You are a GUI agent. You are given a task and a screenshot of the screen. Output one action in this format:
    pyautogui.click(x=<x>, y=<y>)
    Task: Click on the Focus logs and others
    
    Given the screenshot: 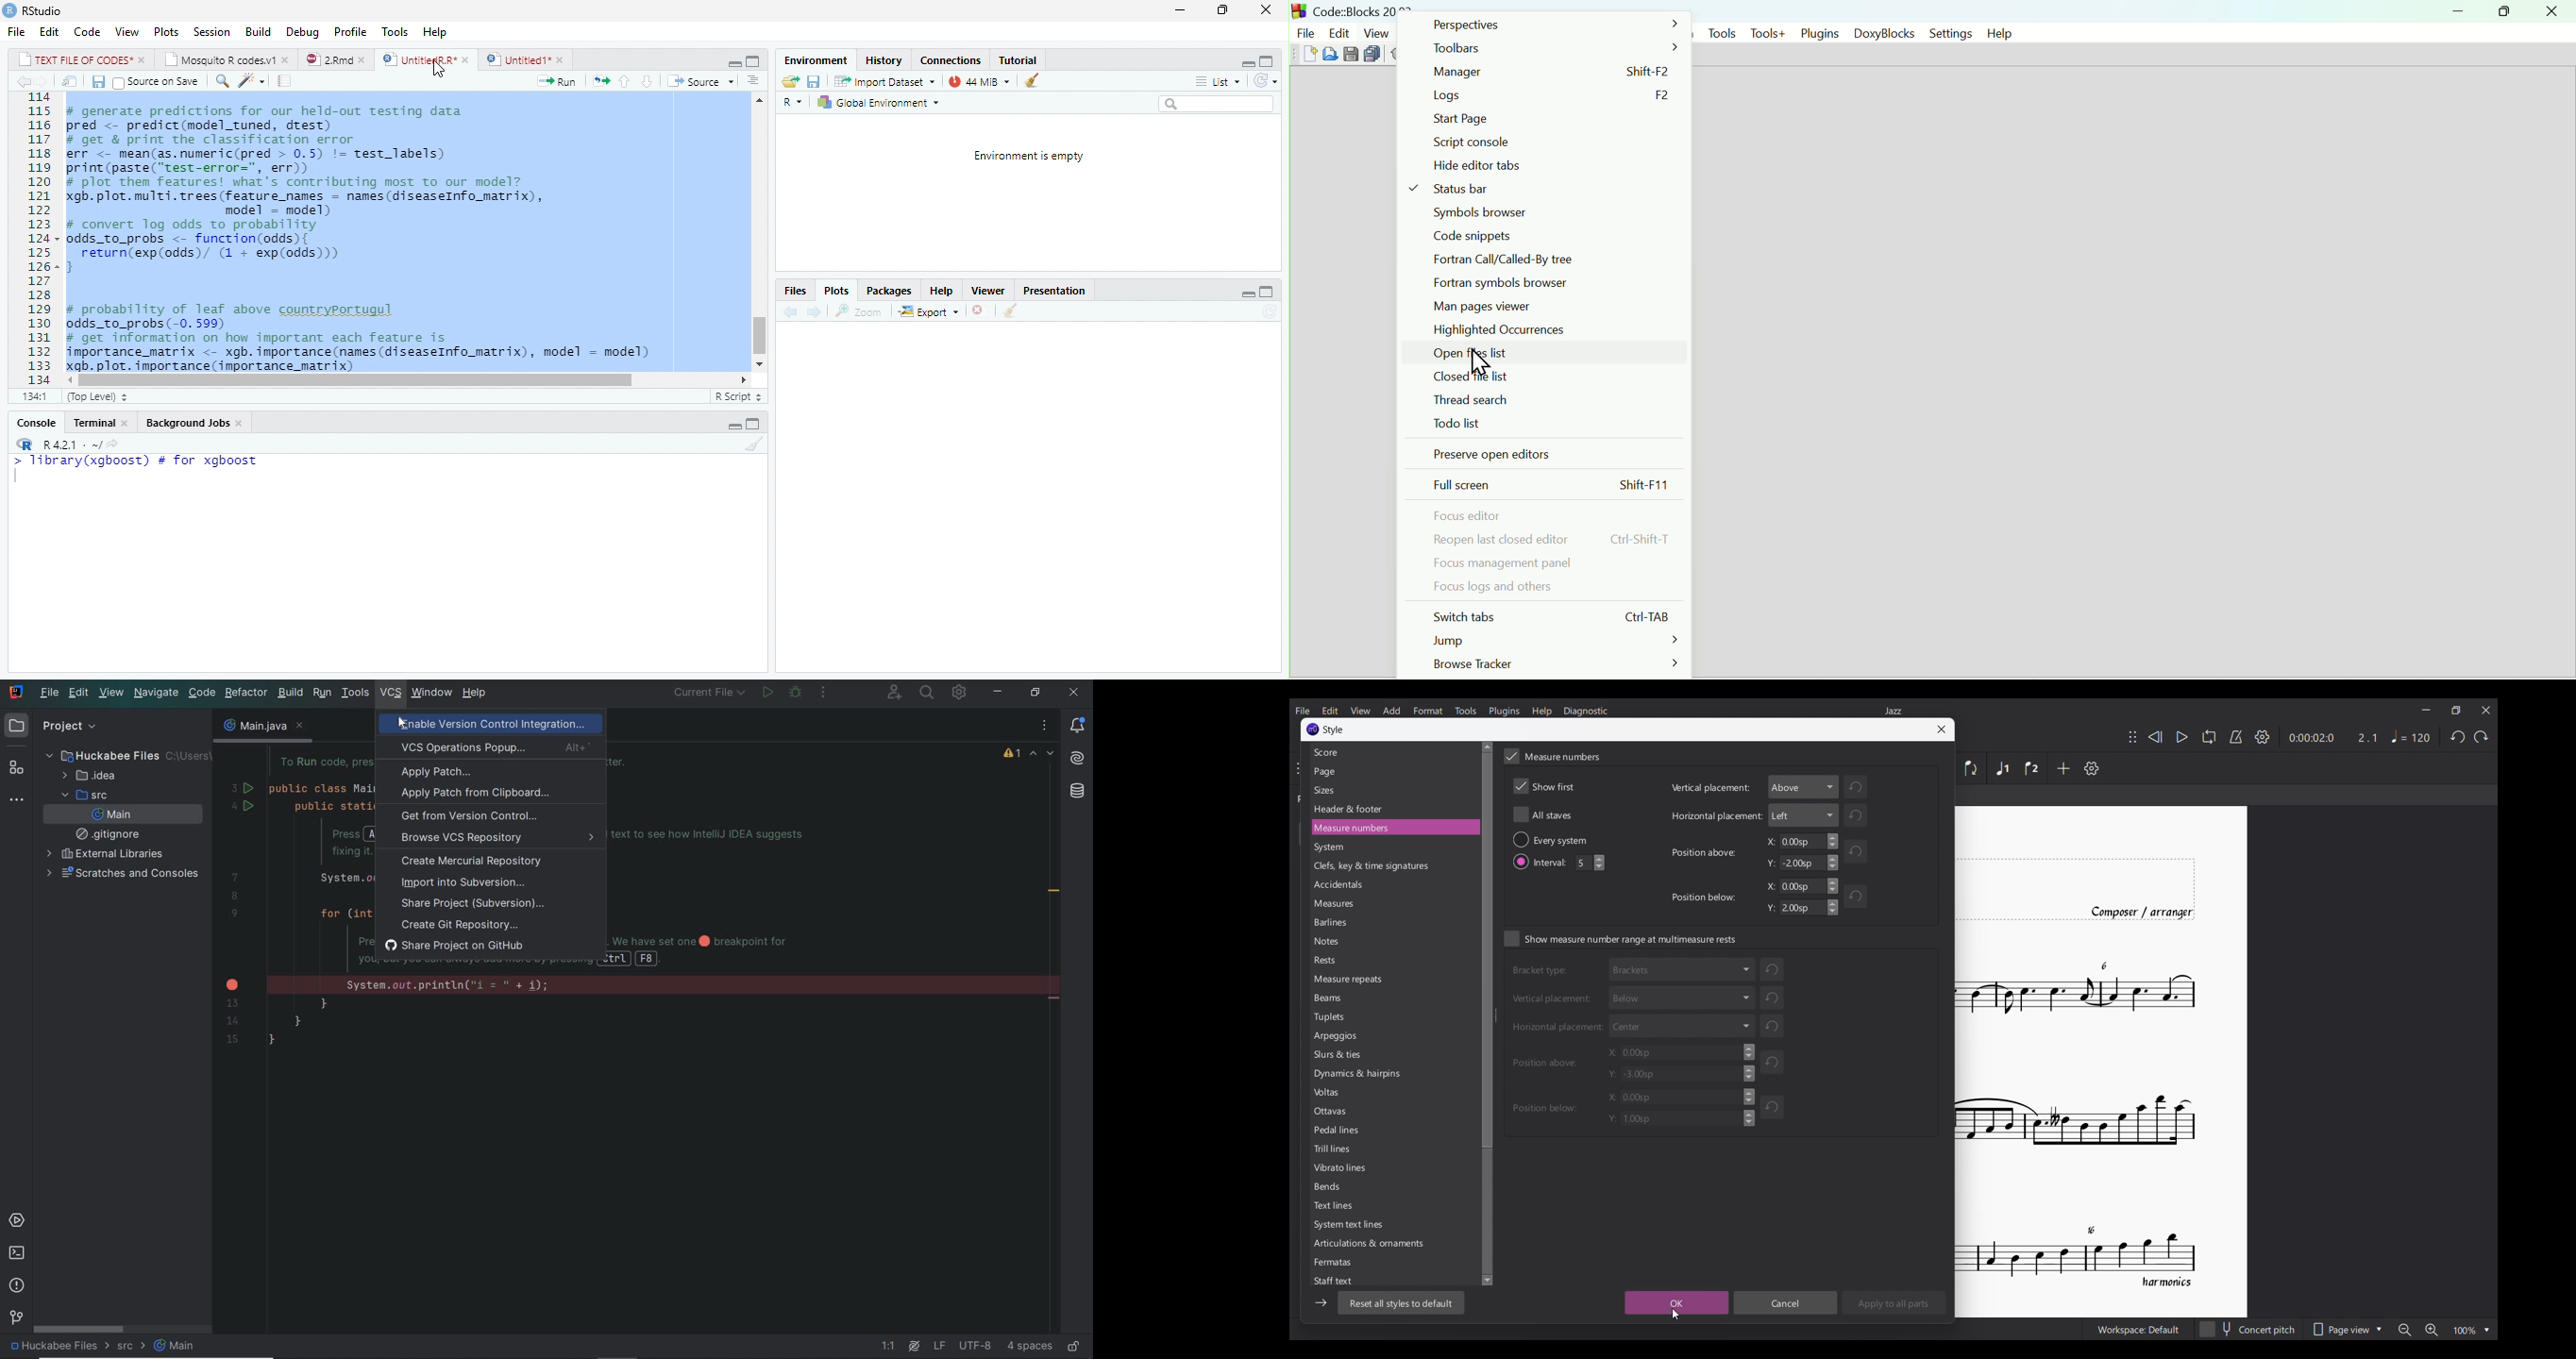 What is the action you would take?
    pyautogui.click(x=1549, y=587)
    